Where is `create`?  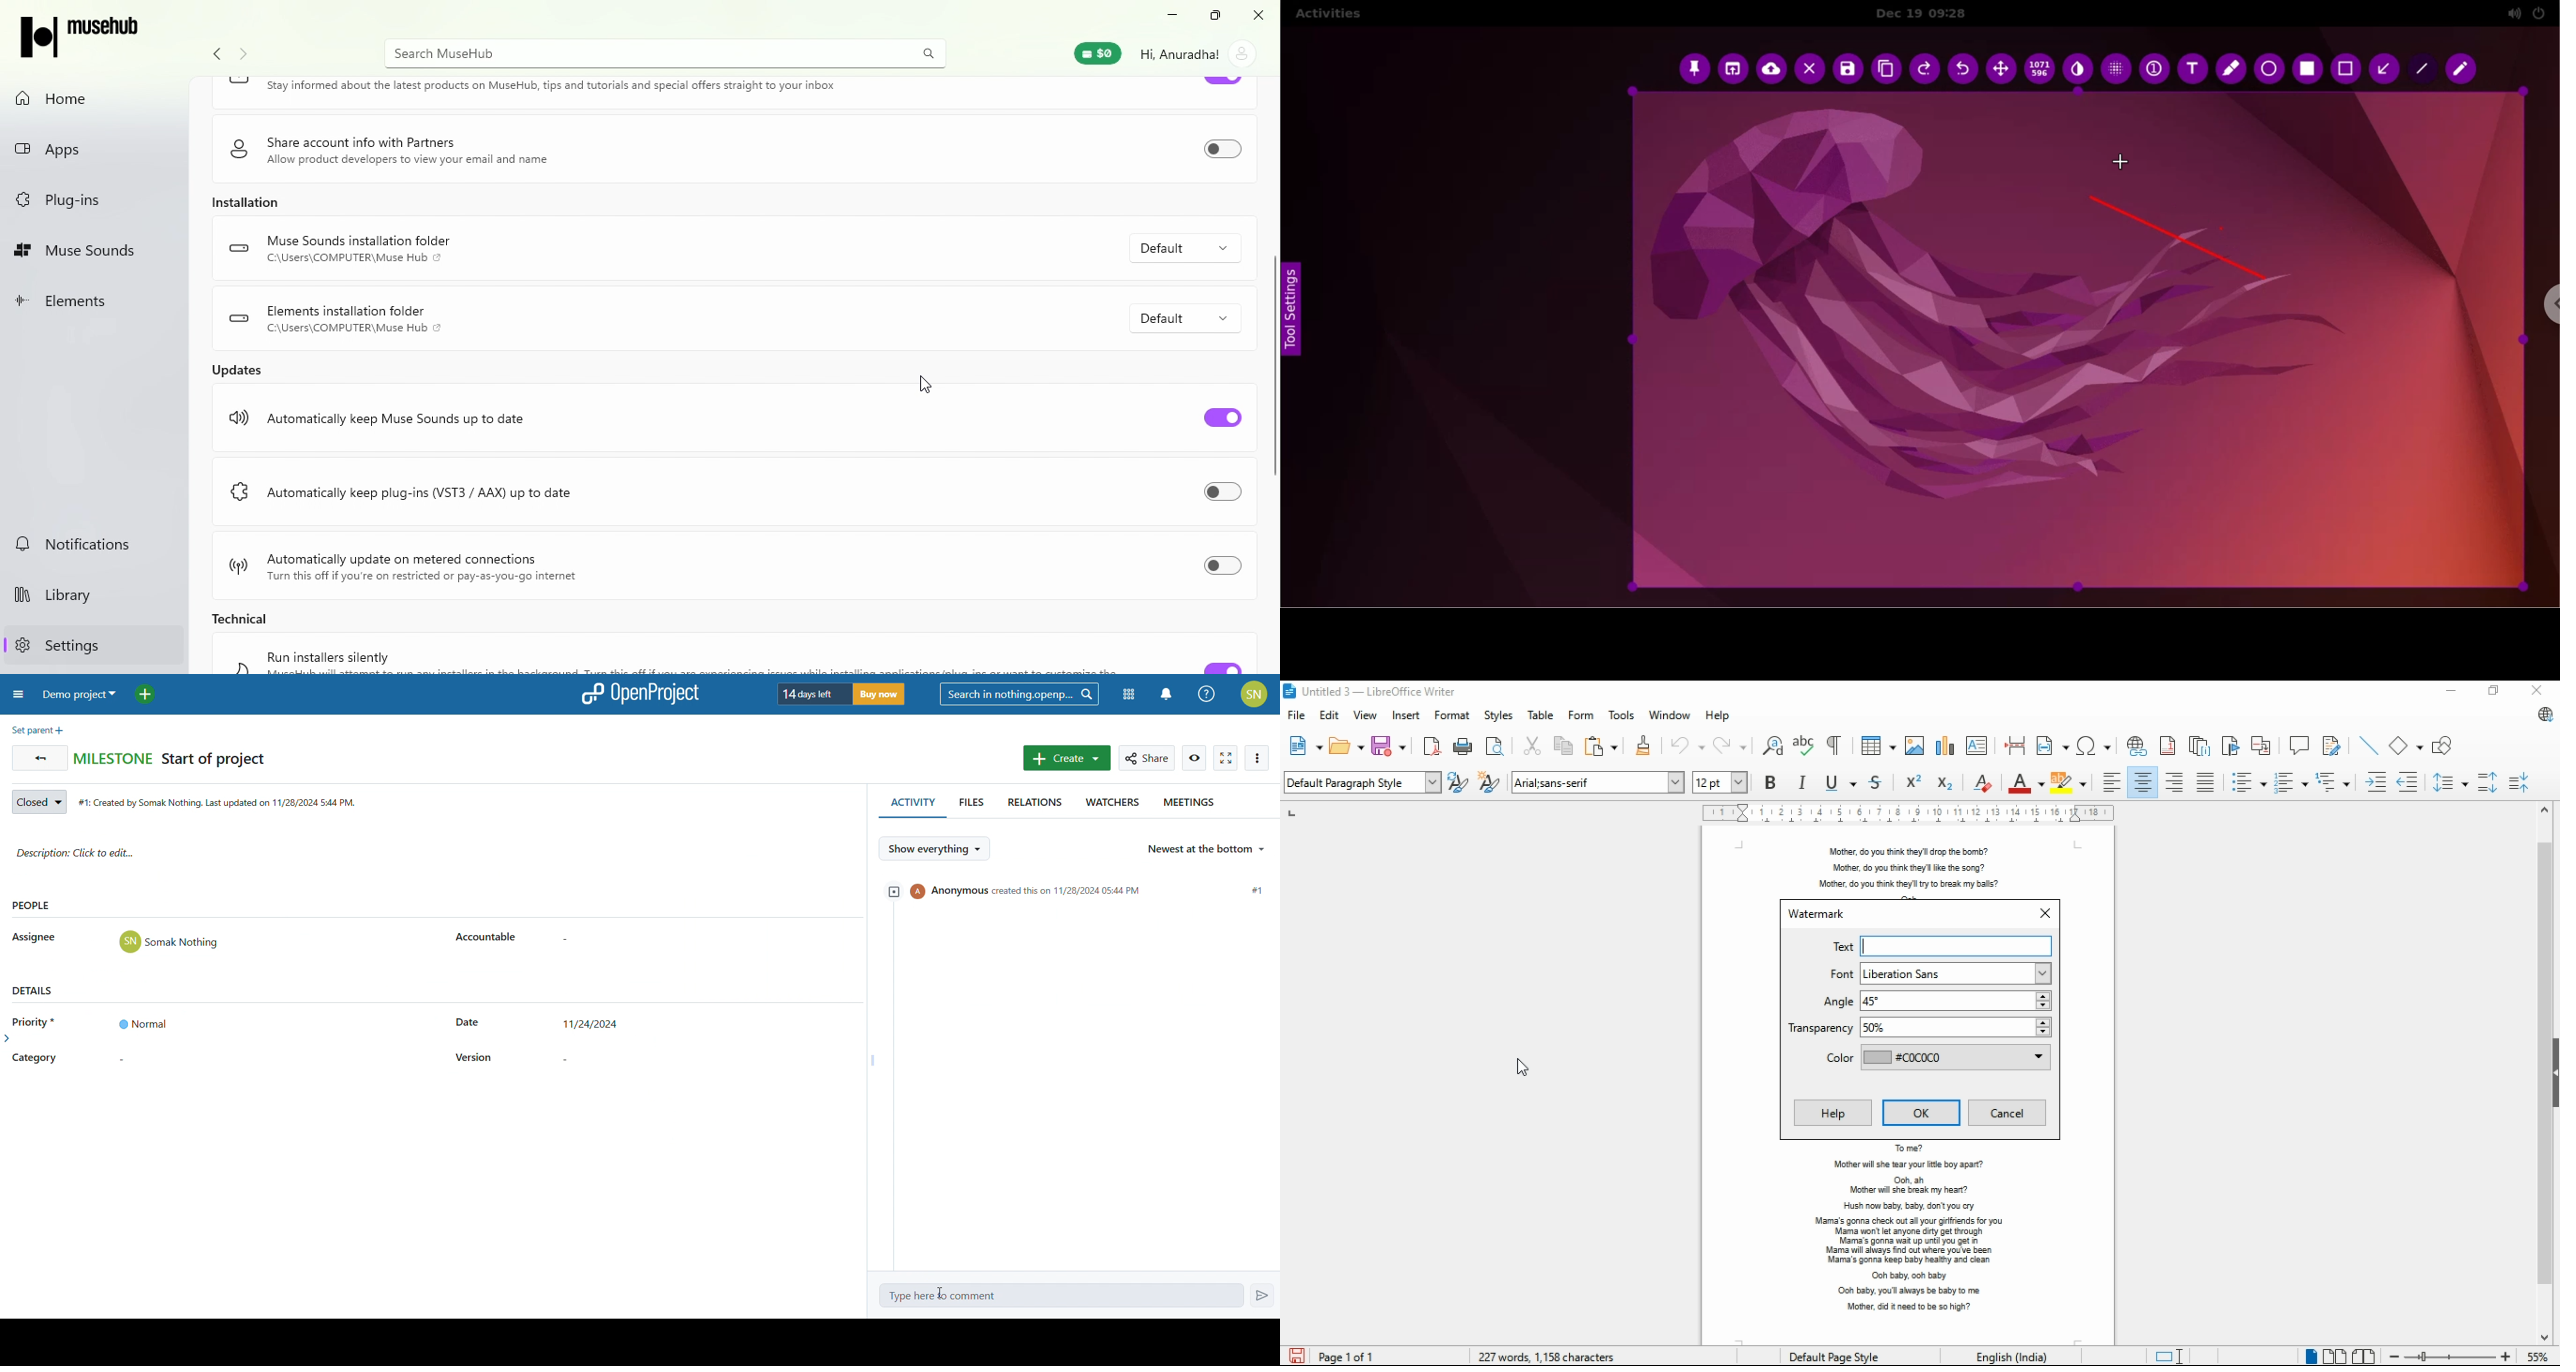 create is located at coordinates (1067, 757).